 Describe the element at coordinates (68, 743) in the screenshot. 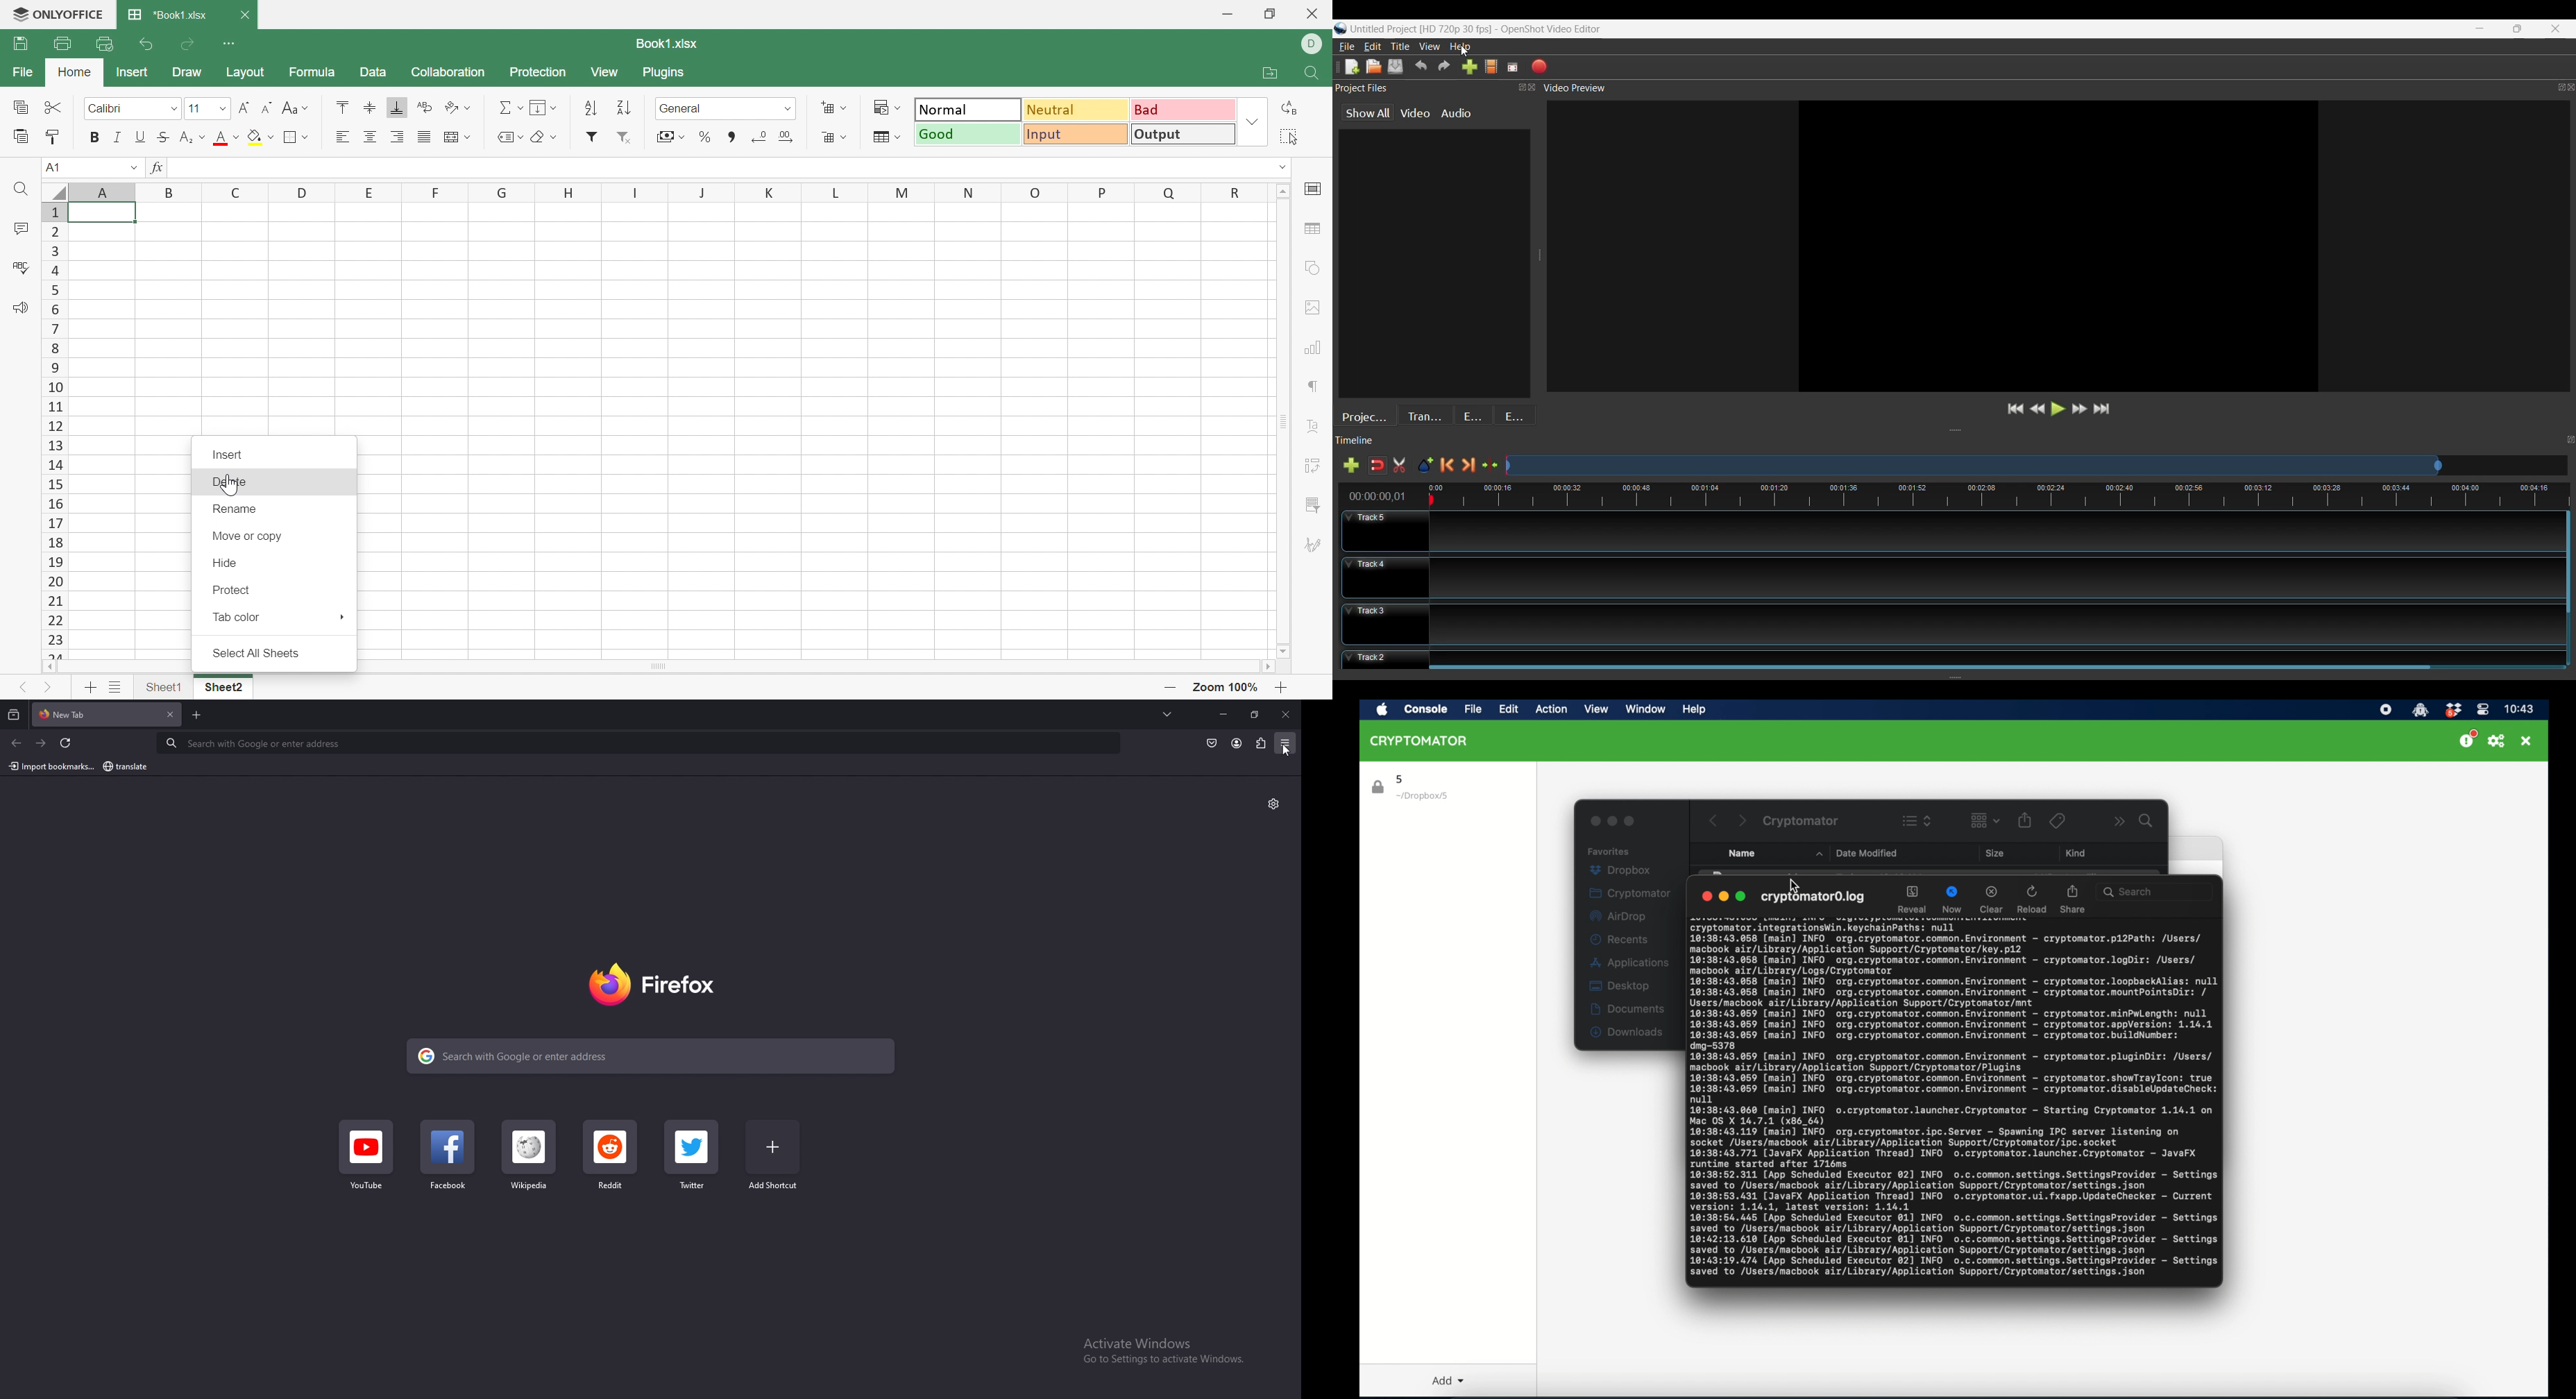

I see `refresh` at that location.